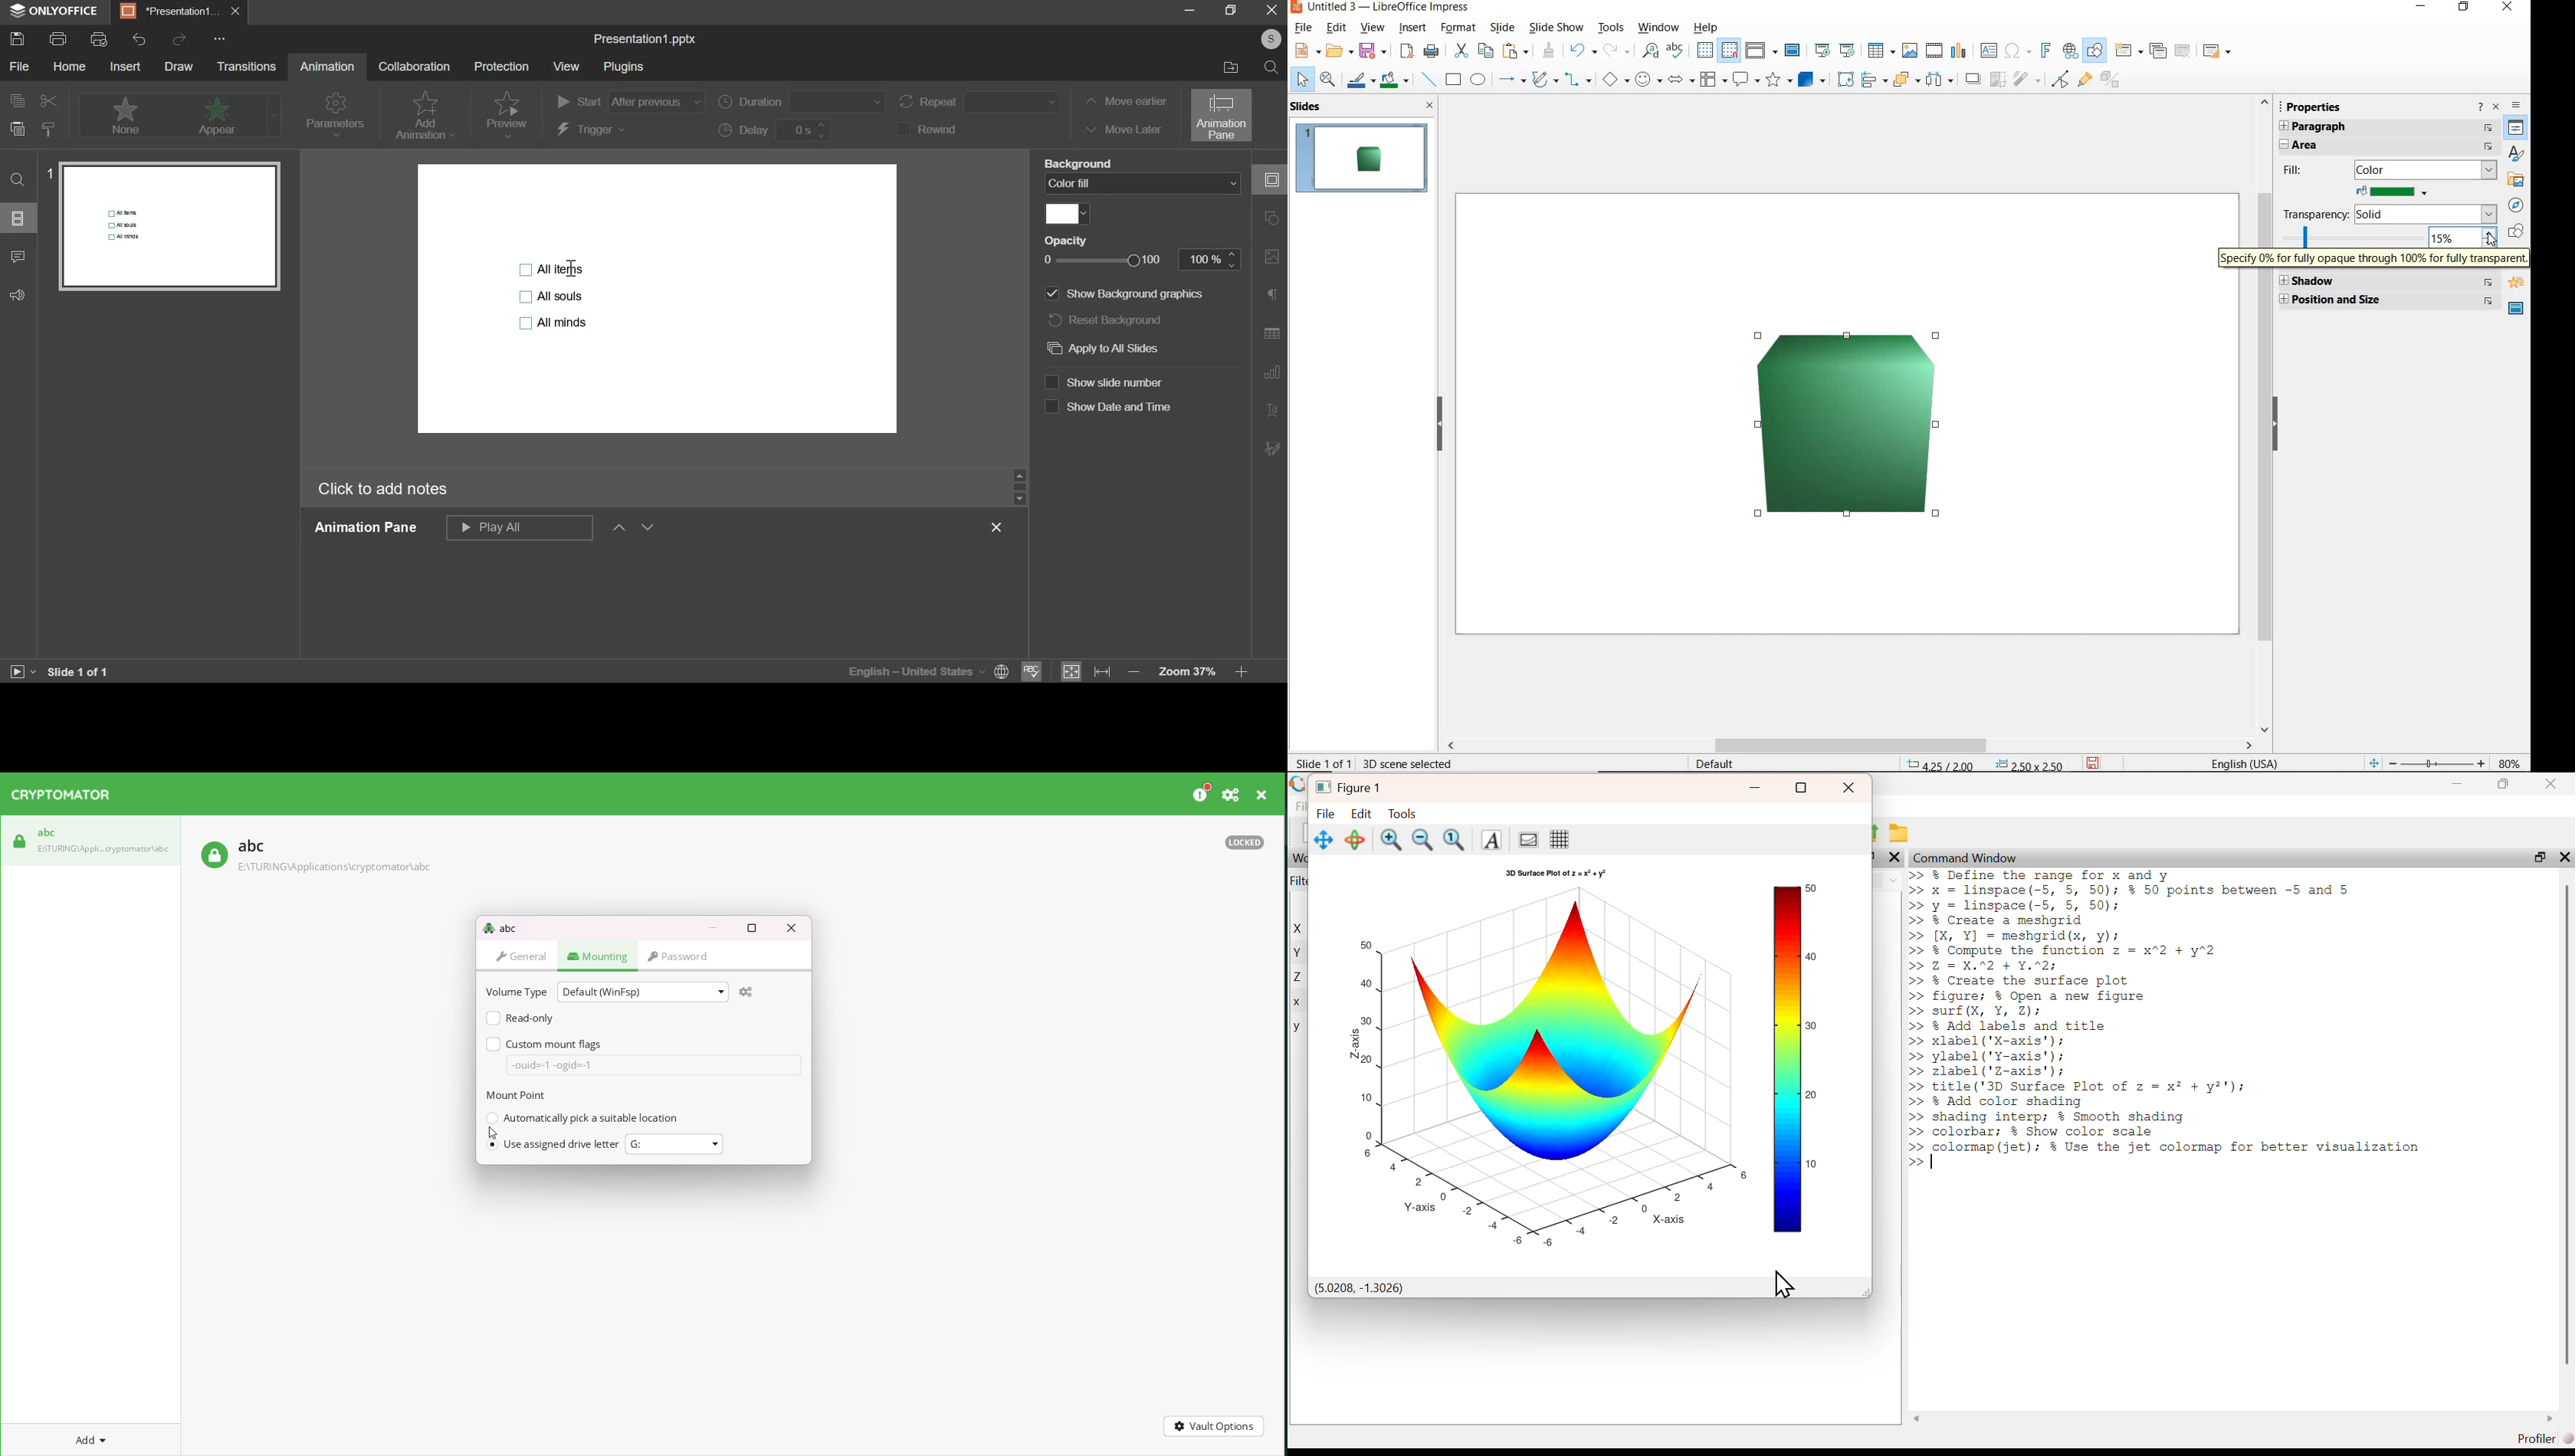 The height and width of the screenshot is (1456, 2576). What do you see at coordinates (1452, 80) in the screenshot?
I see `rectangle` at bounding box center [1452, 80].